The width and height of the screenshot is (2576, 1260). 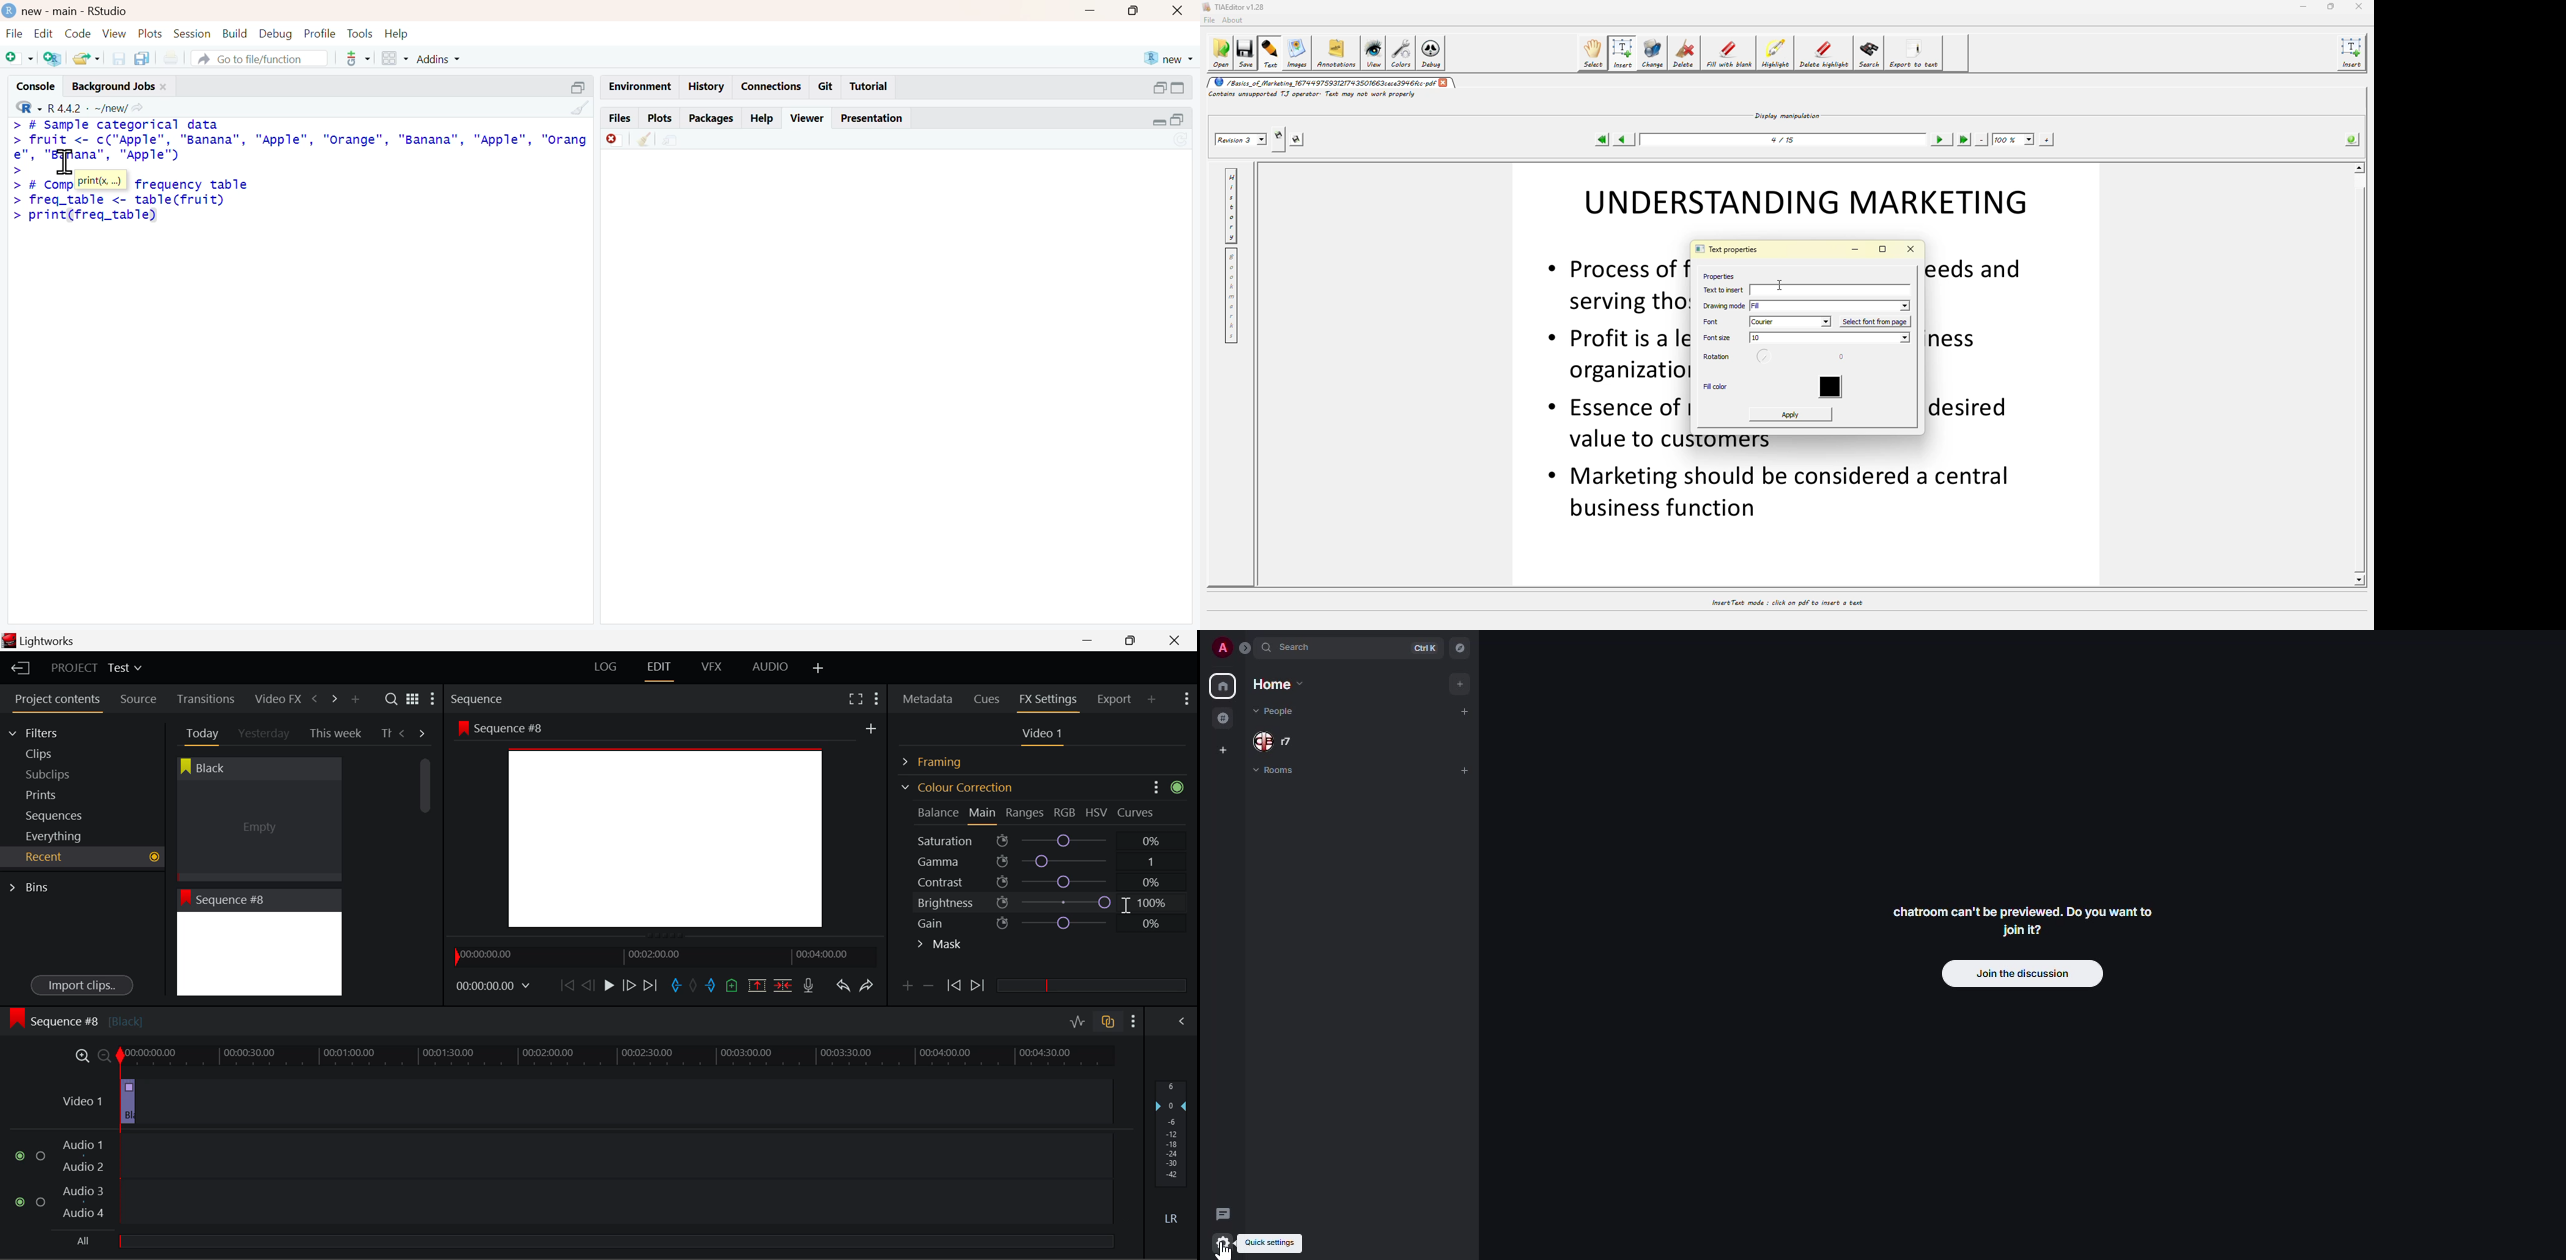 What do you see at coordinates (1186, 697) in the screenshot?
I see `Show Settings` at bounding box center [1186, 697].